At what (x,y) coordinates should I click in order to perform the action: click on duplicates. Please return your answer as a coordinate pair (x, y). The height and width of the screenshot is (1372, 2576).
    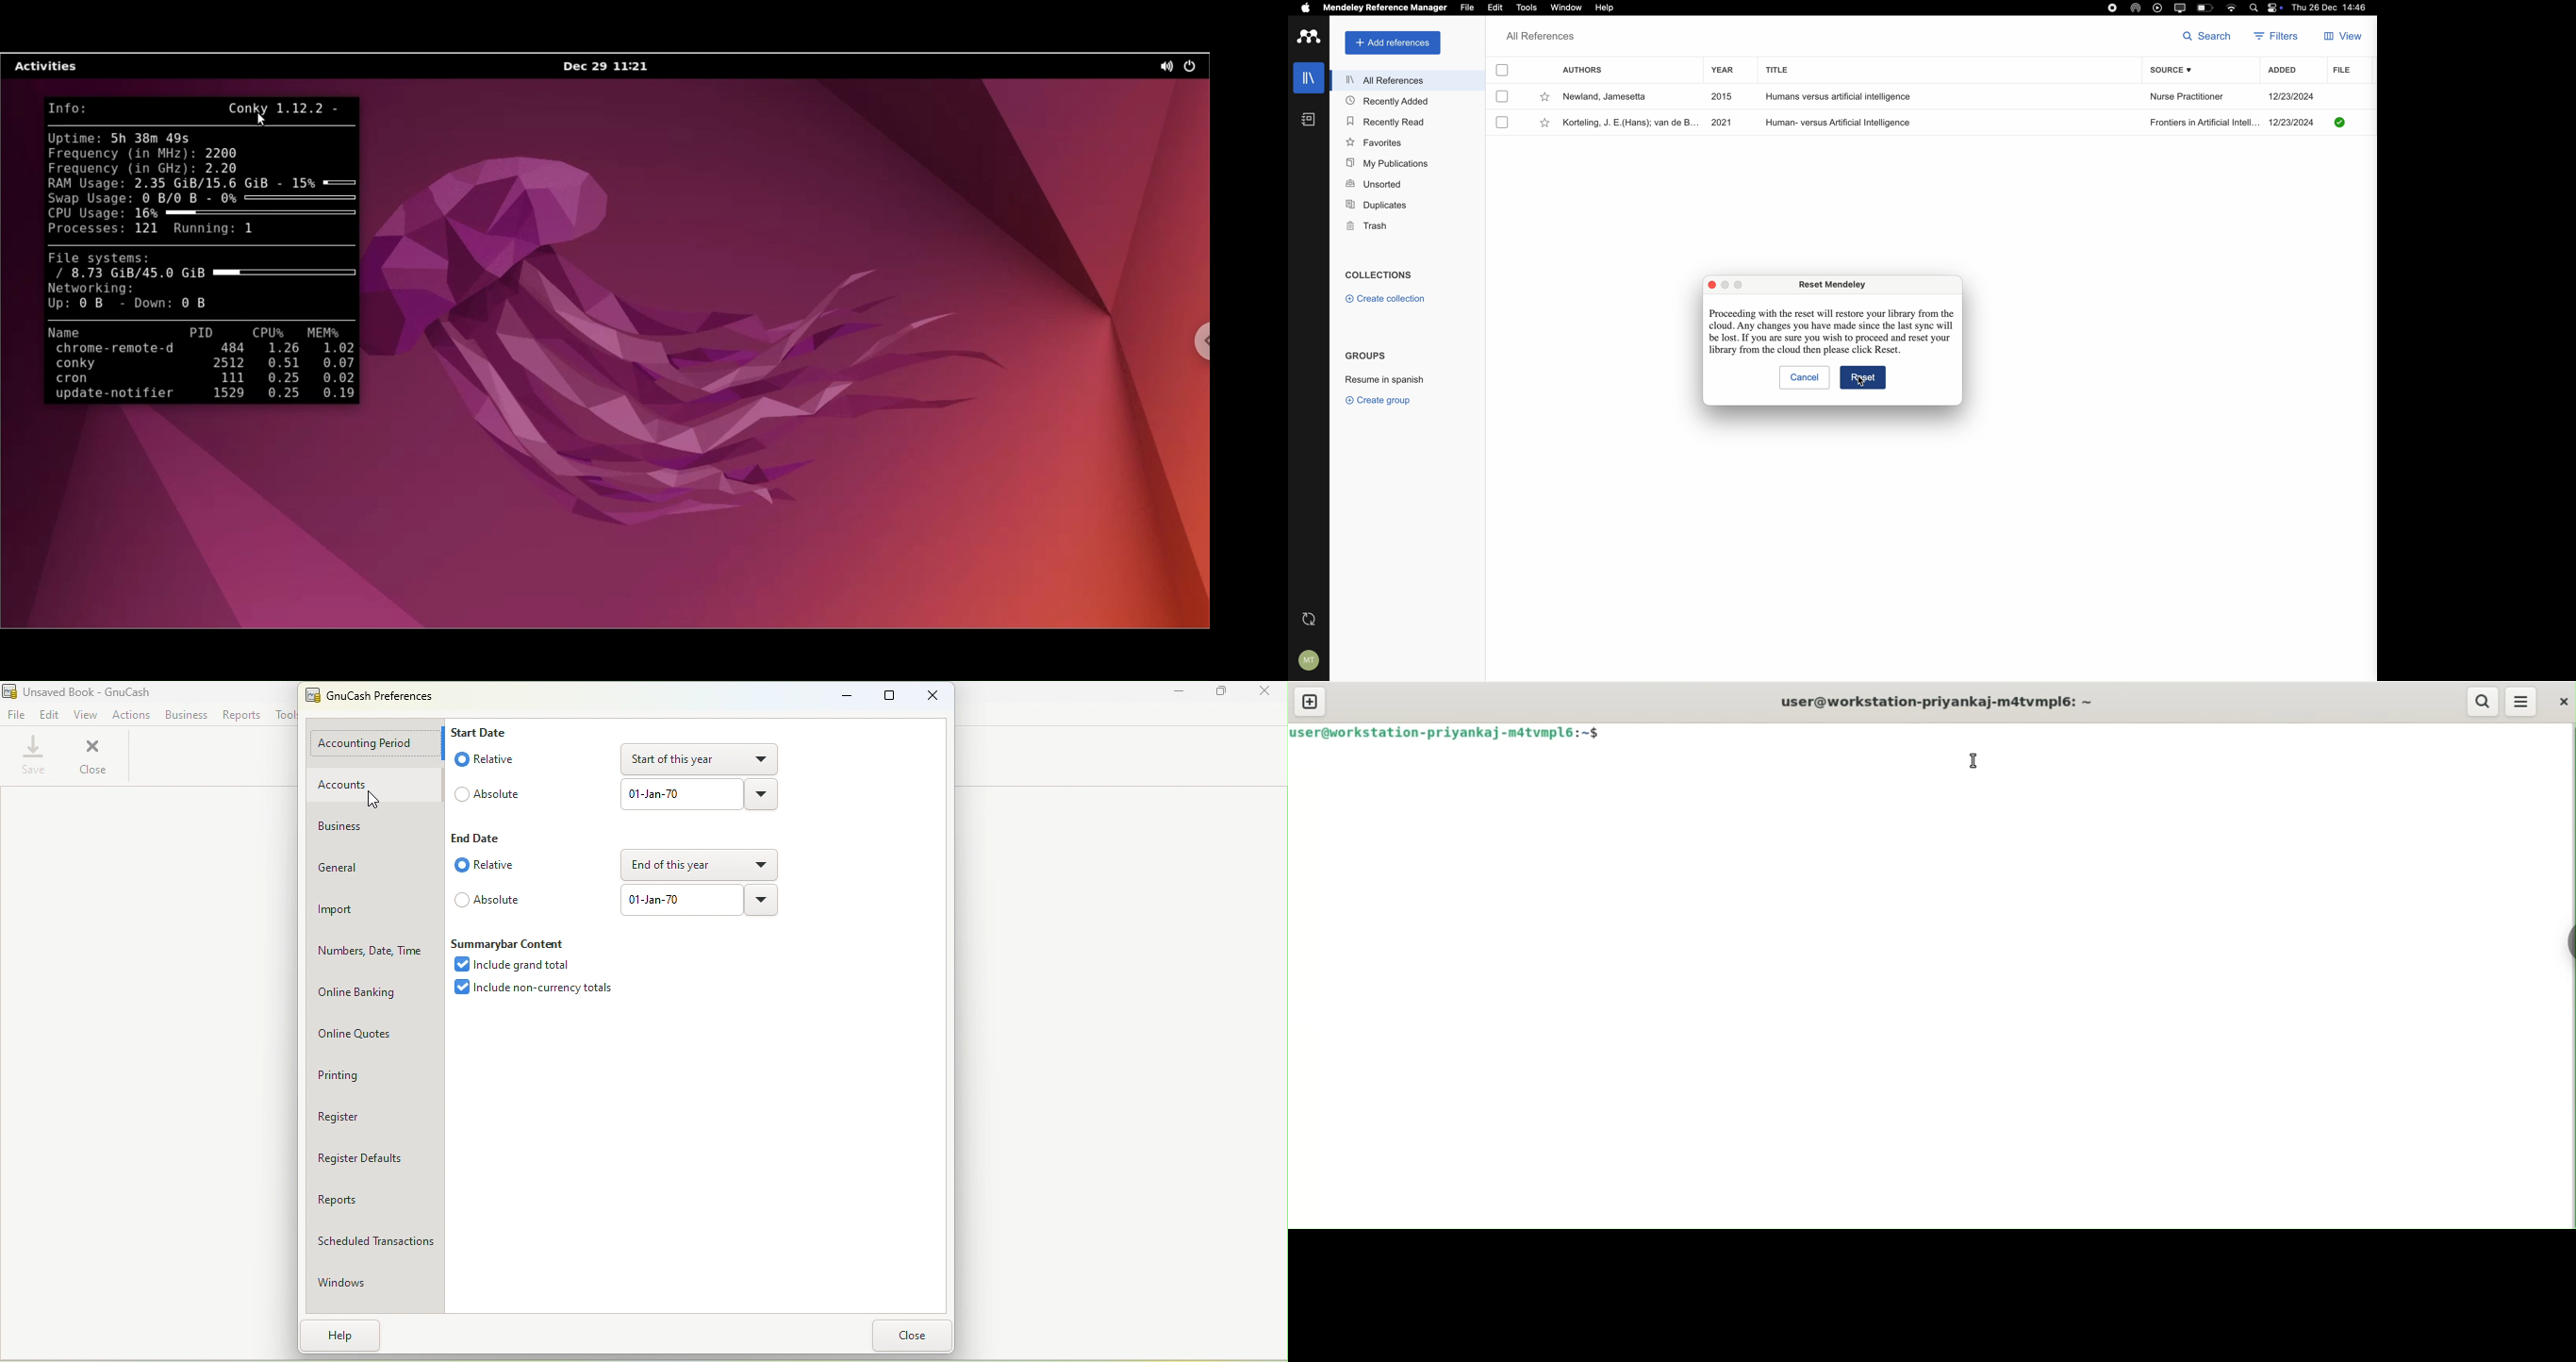
    Looking at the image, I should click on (1377, 204).